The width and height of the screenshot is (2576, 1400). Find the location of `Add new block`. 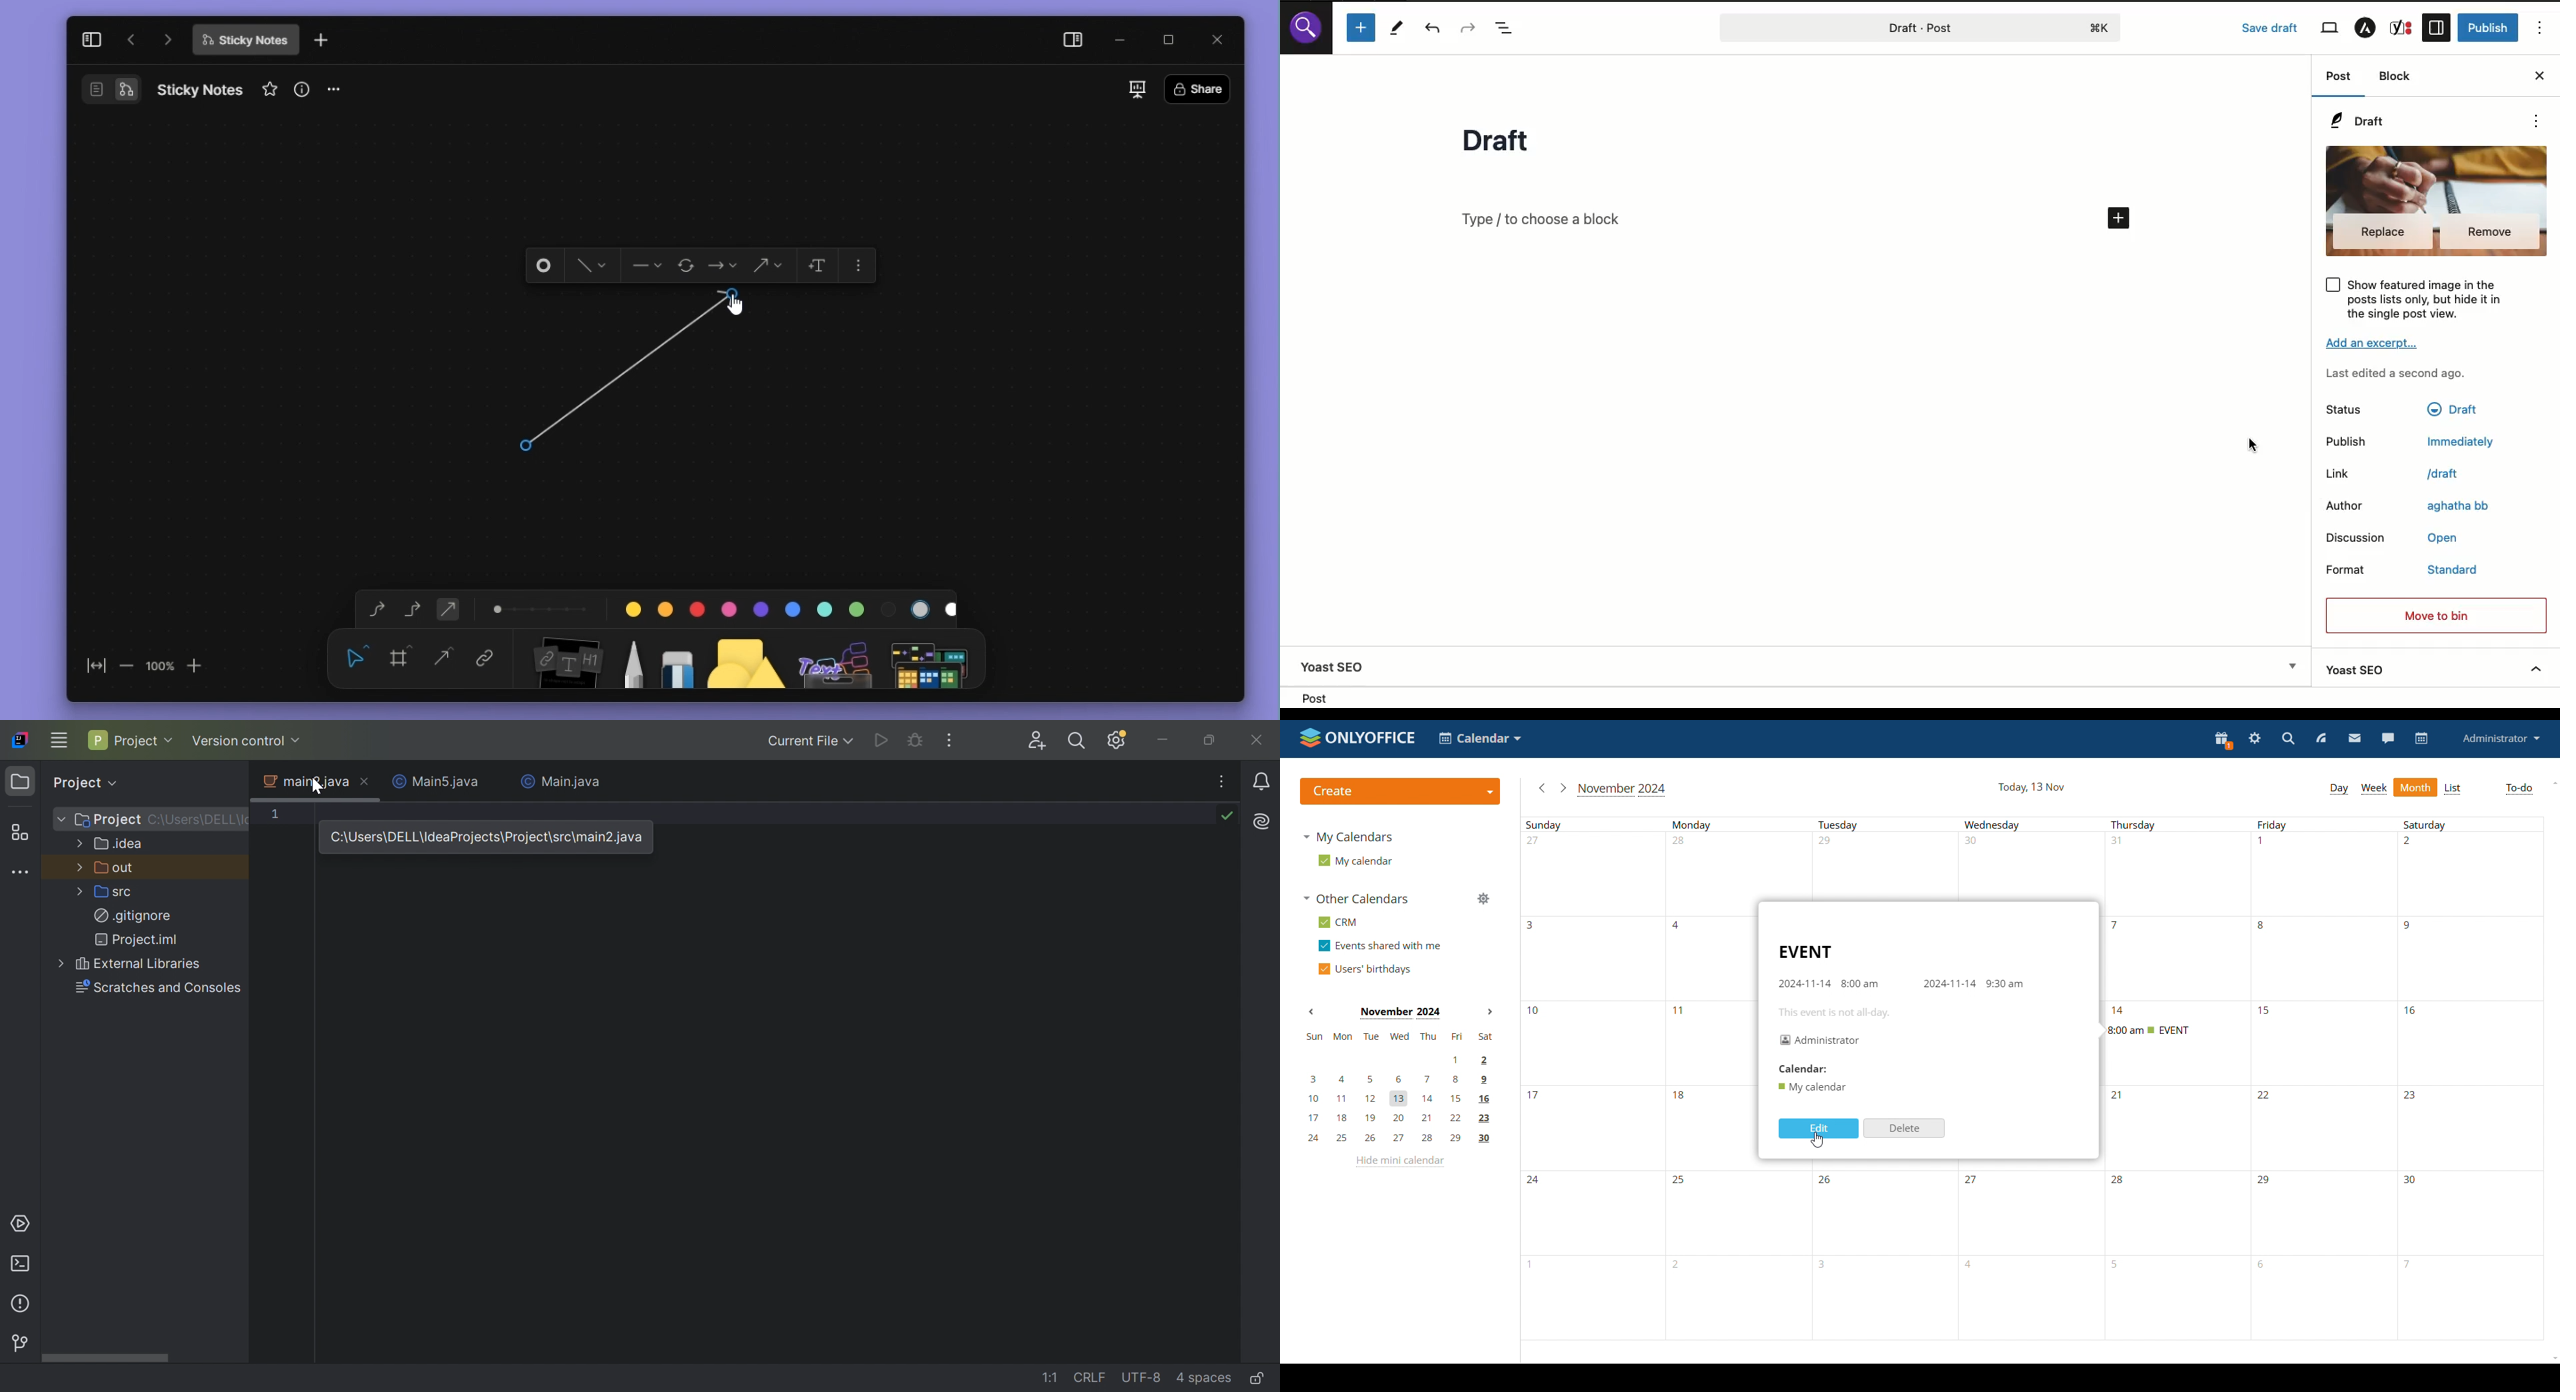

Add new block is located at coordinates (1361, 27).